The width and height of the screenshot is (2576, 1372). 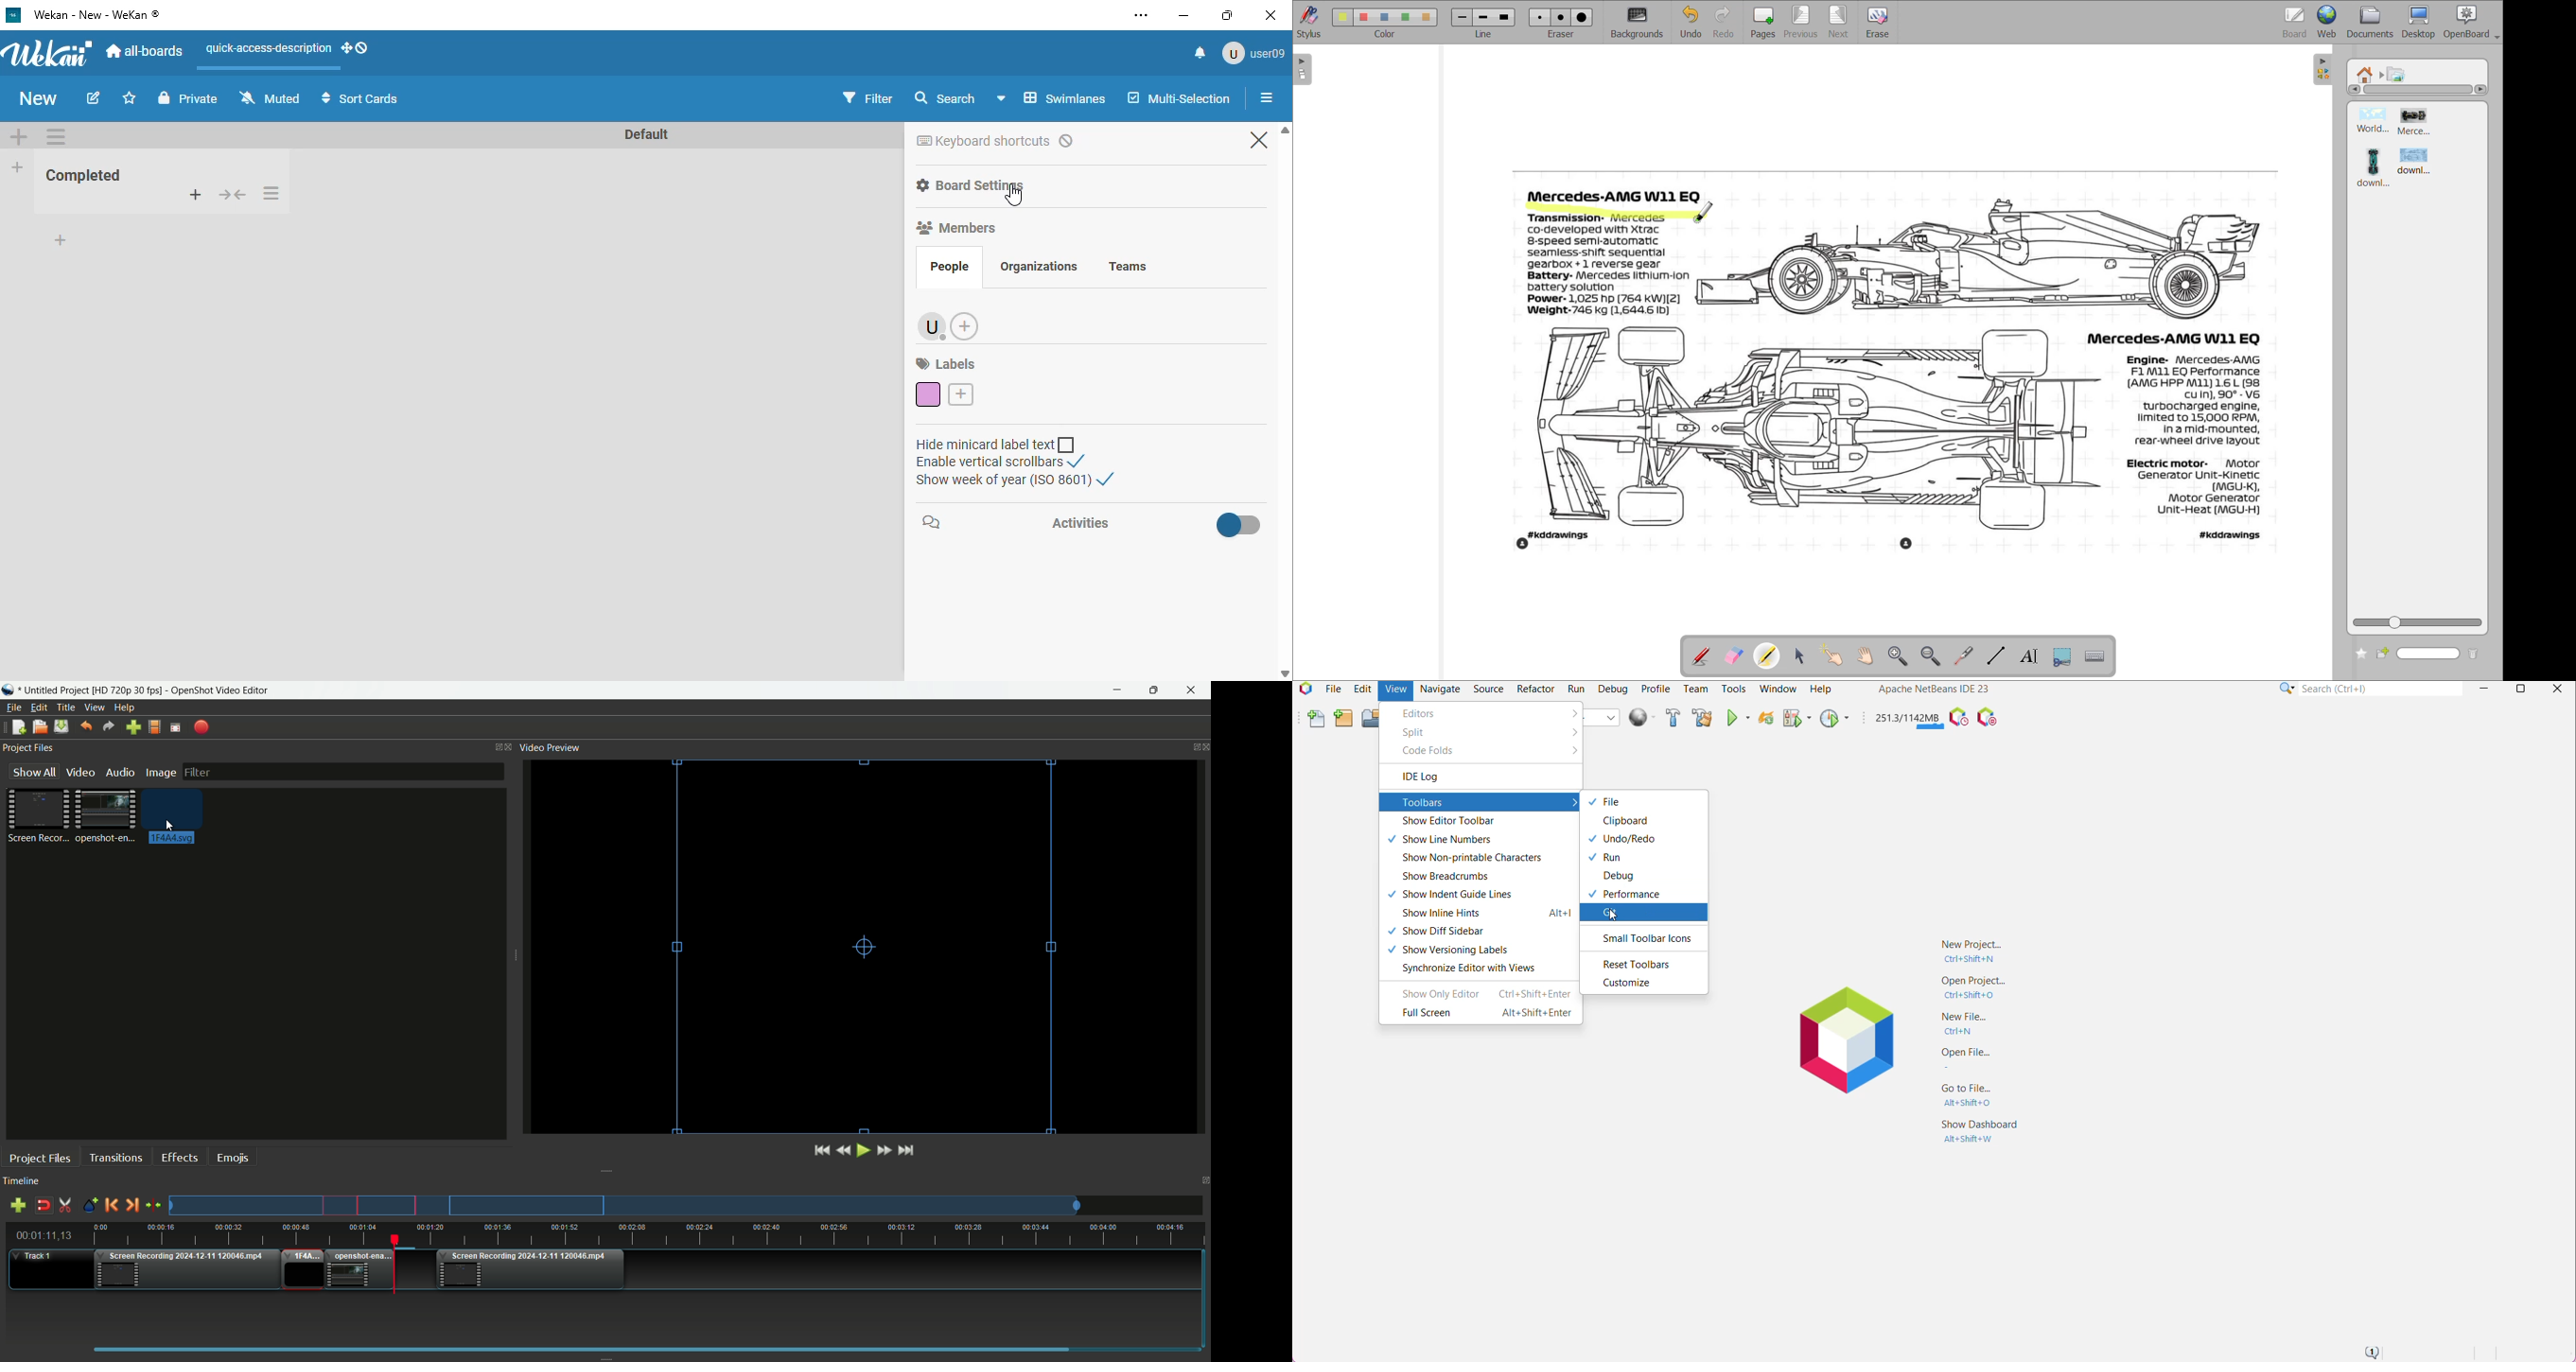 What do you see at coordinates (865, 1151) in the screenshot?
I see `Play or pause` at bounding box center [865, 1151].